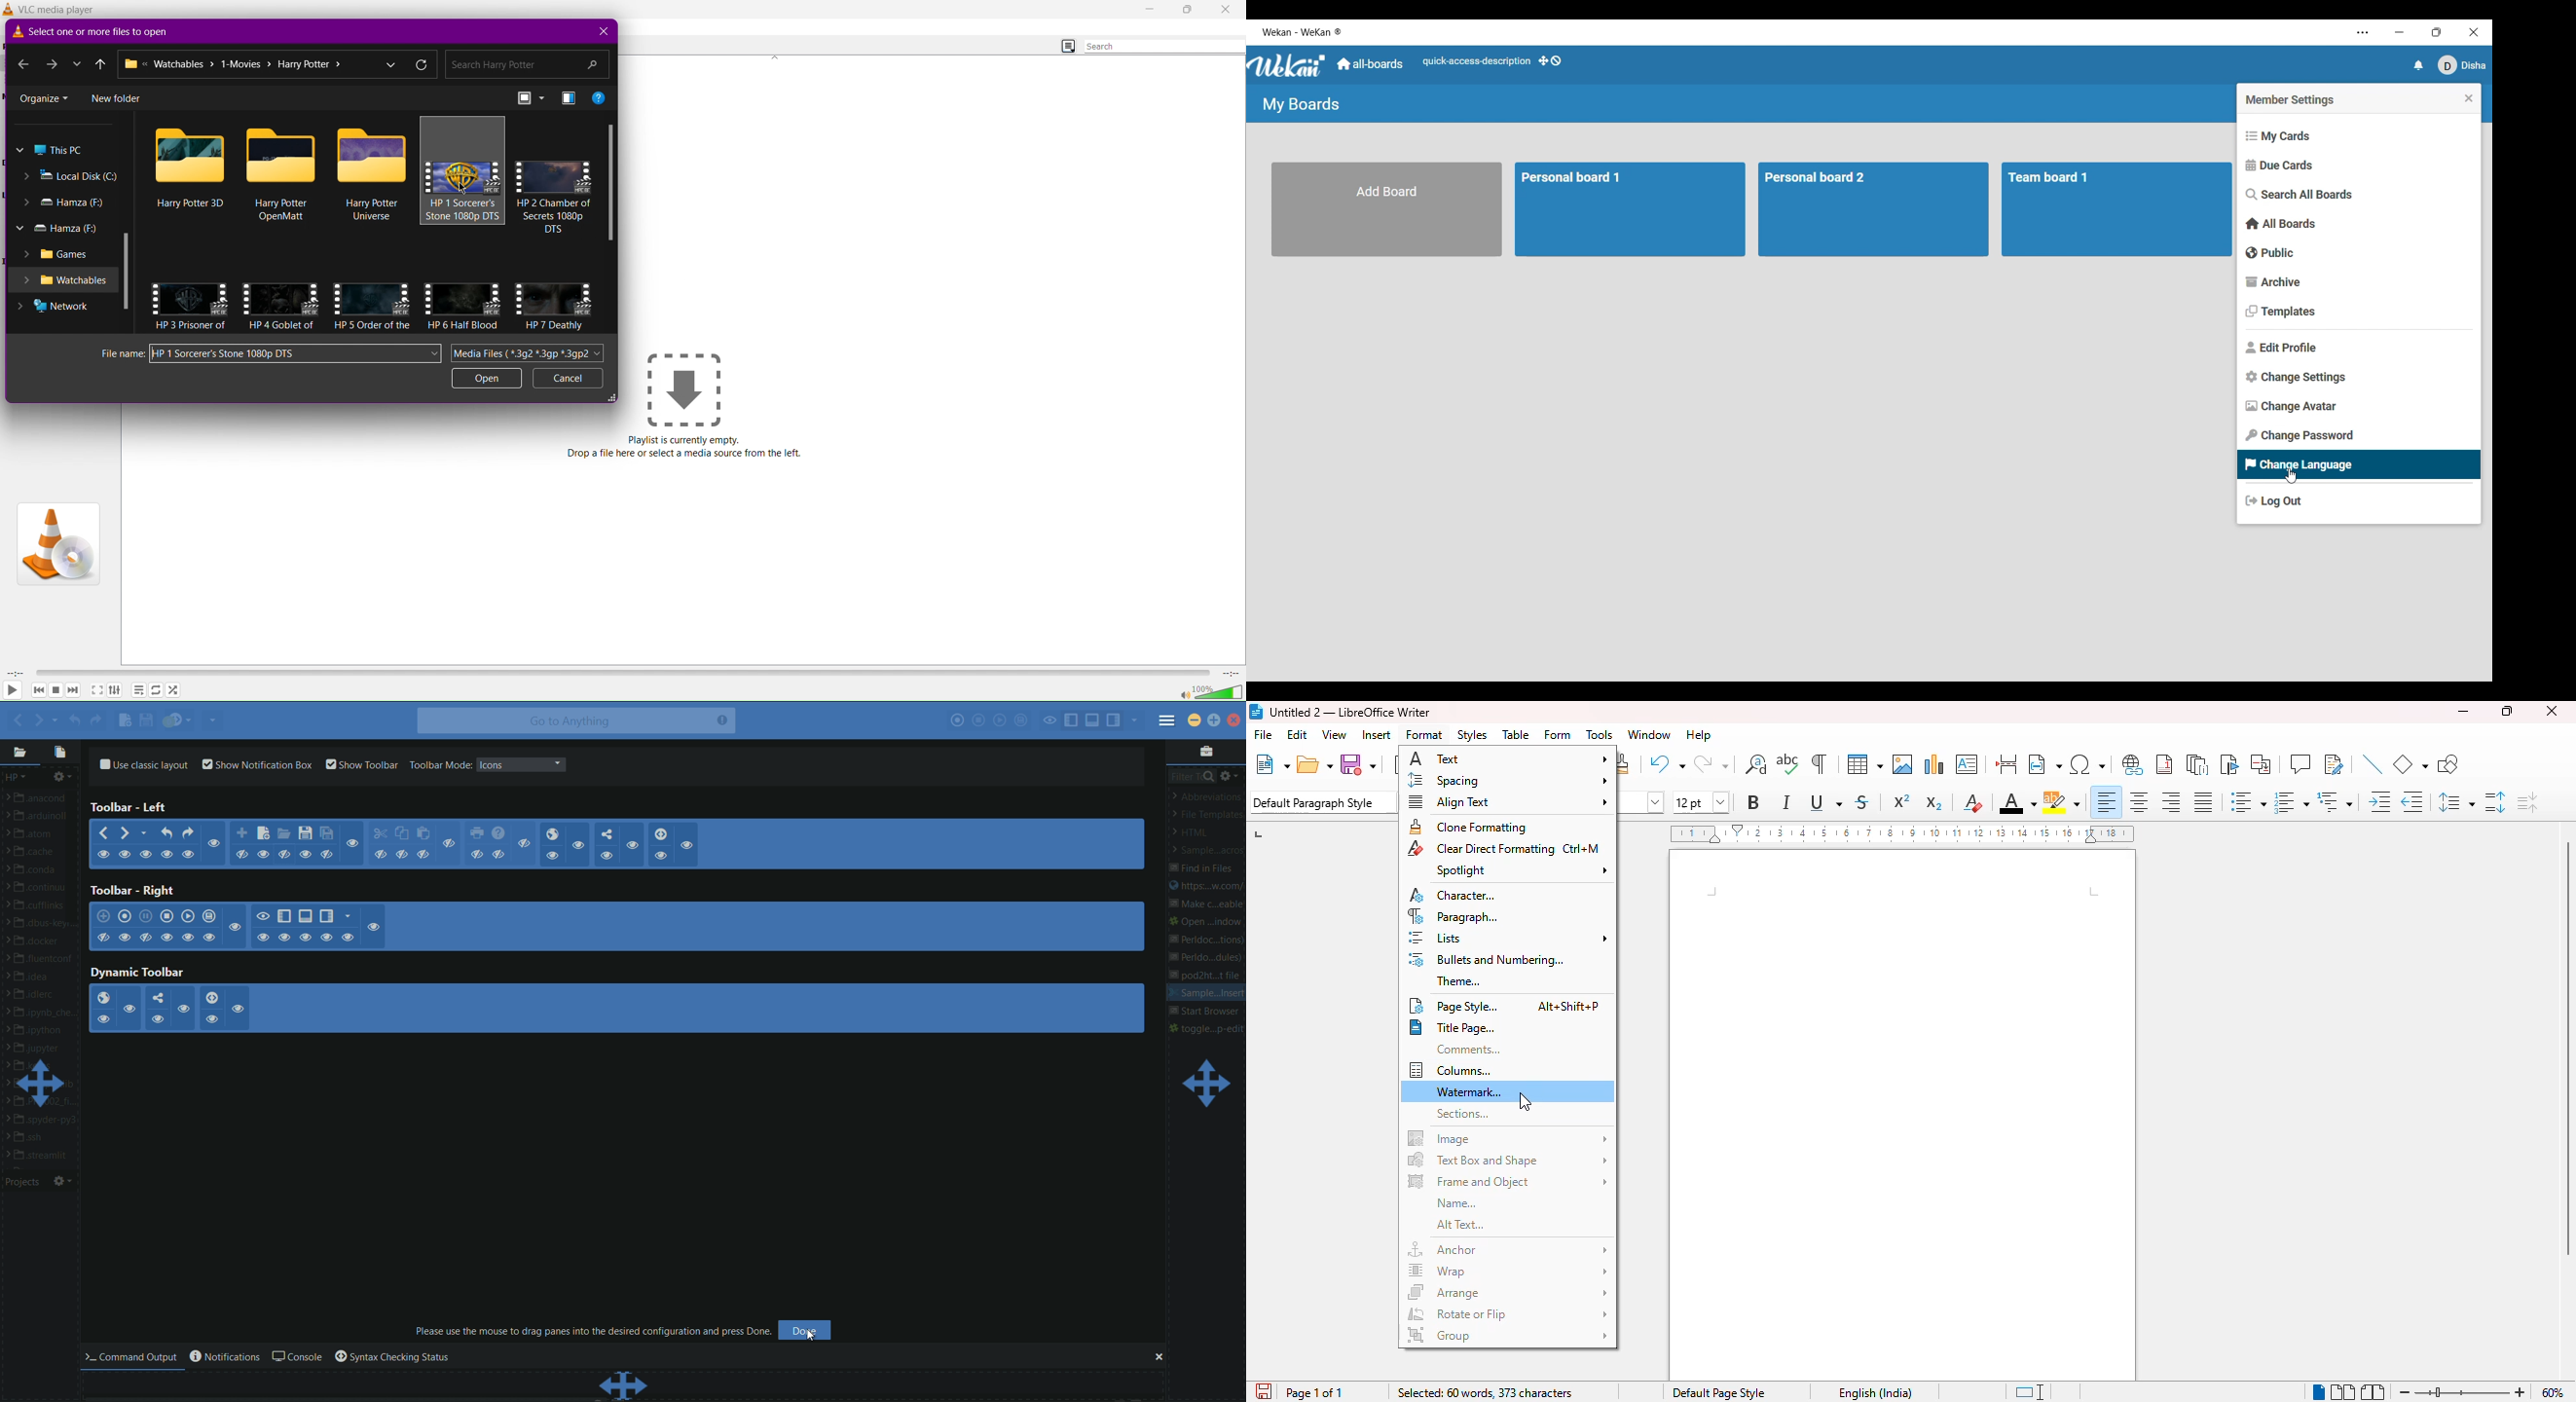 This screenshot has width=2576, height=1428. What do you see at coordinates (1527, 1101) in the screenshot?
I see `cursor` at bounding box center [1527, 1101].